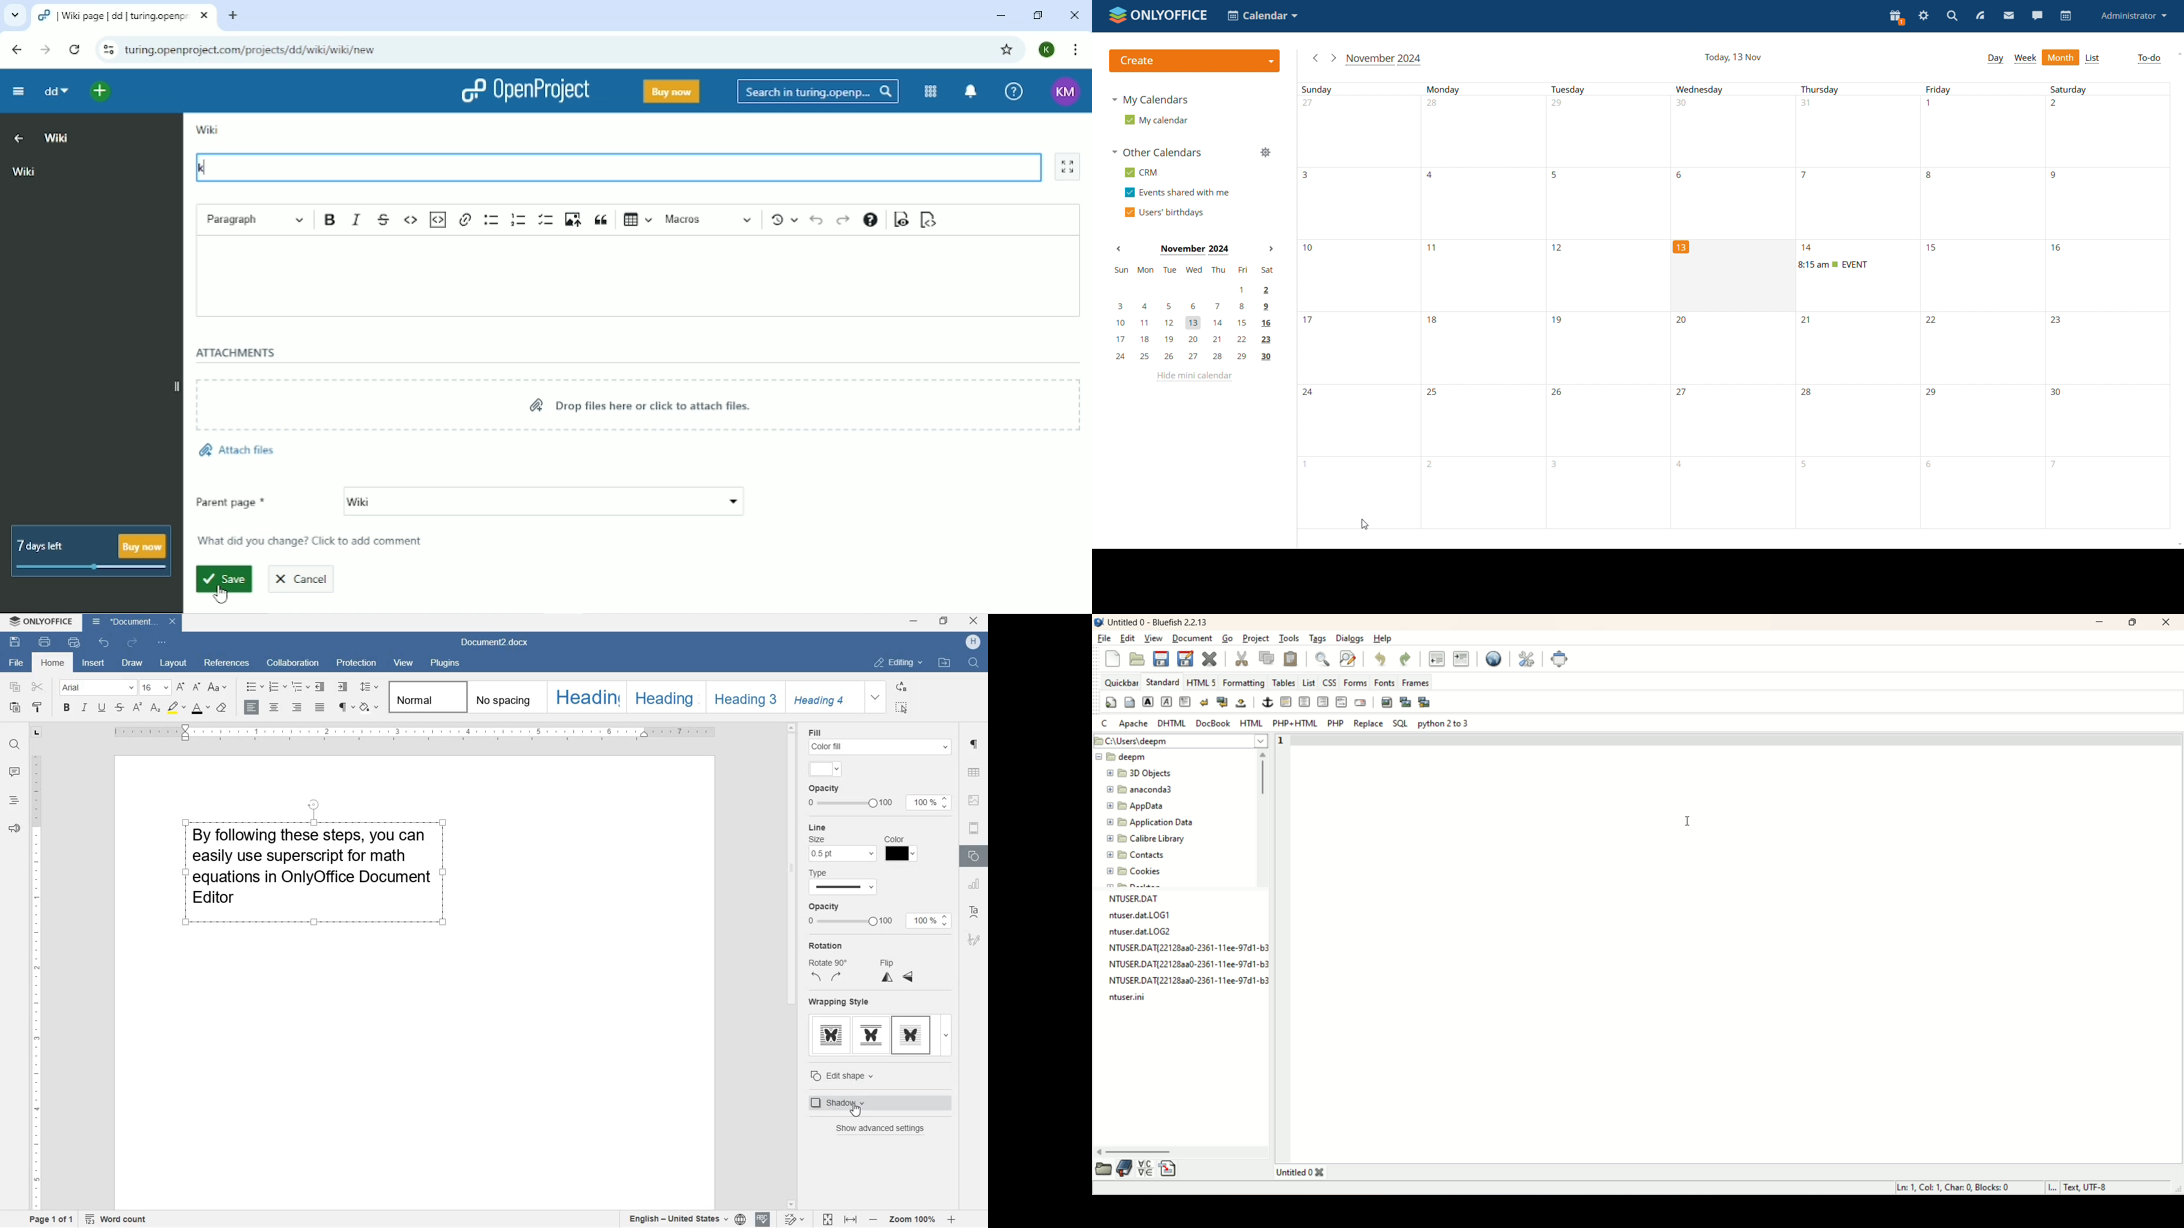  I want to click on fonts, so click(1384, 681).